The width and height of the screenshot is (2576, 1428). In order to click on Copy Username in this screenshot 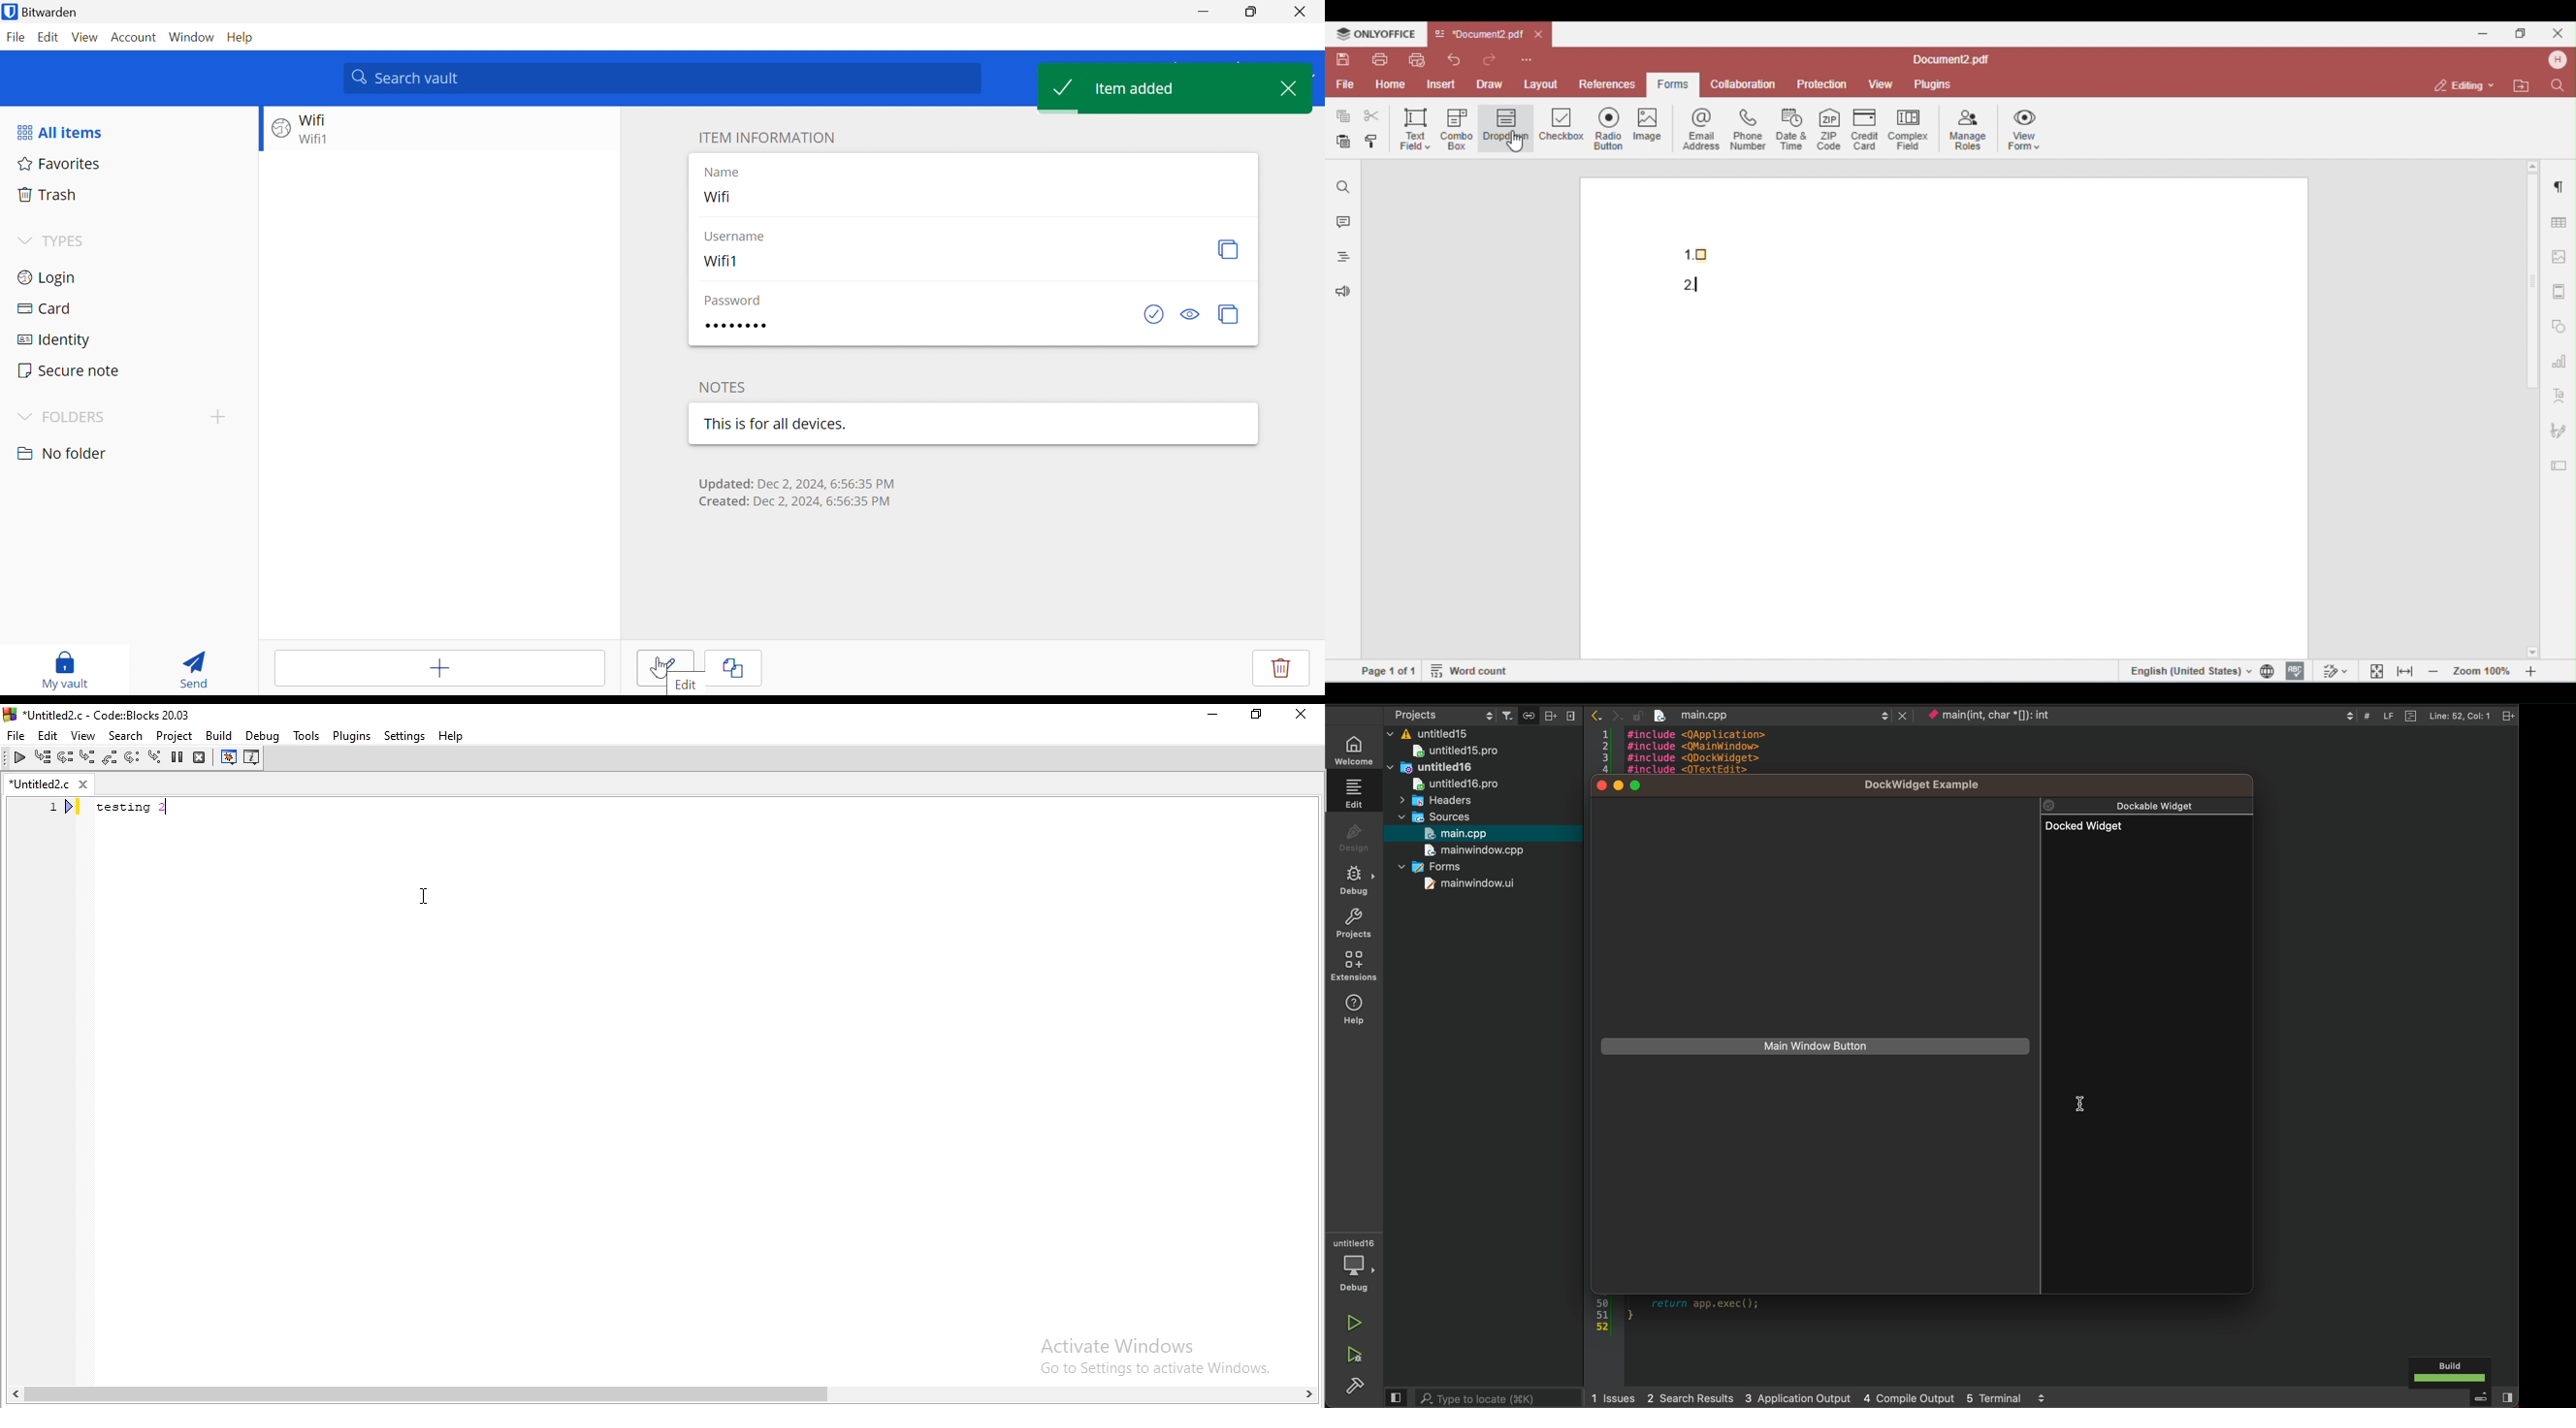, I will do `click(1228, 249)`.